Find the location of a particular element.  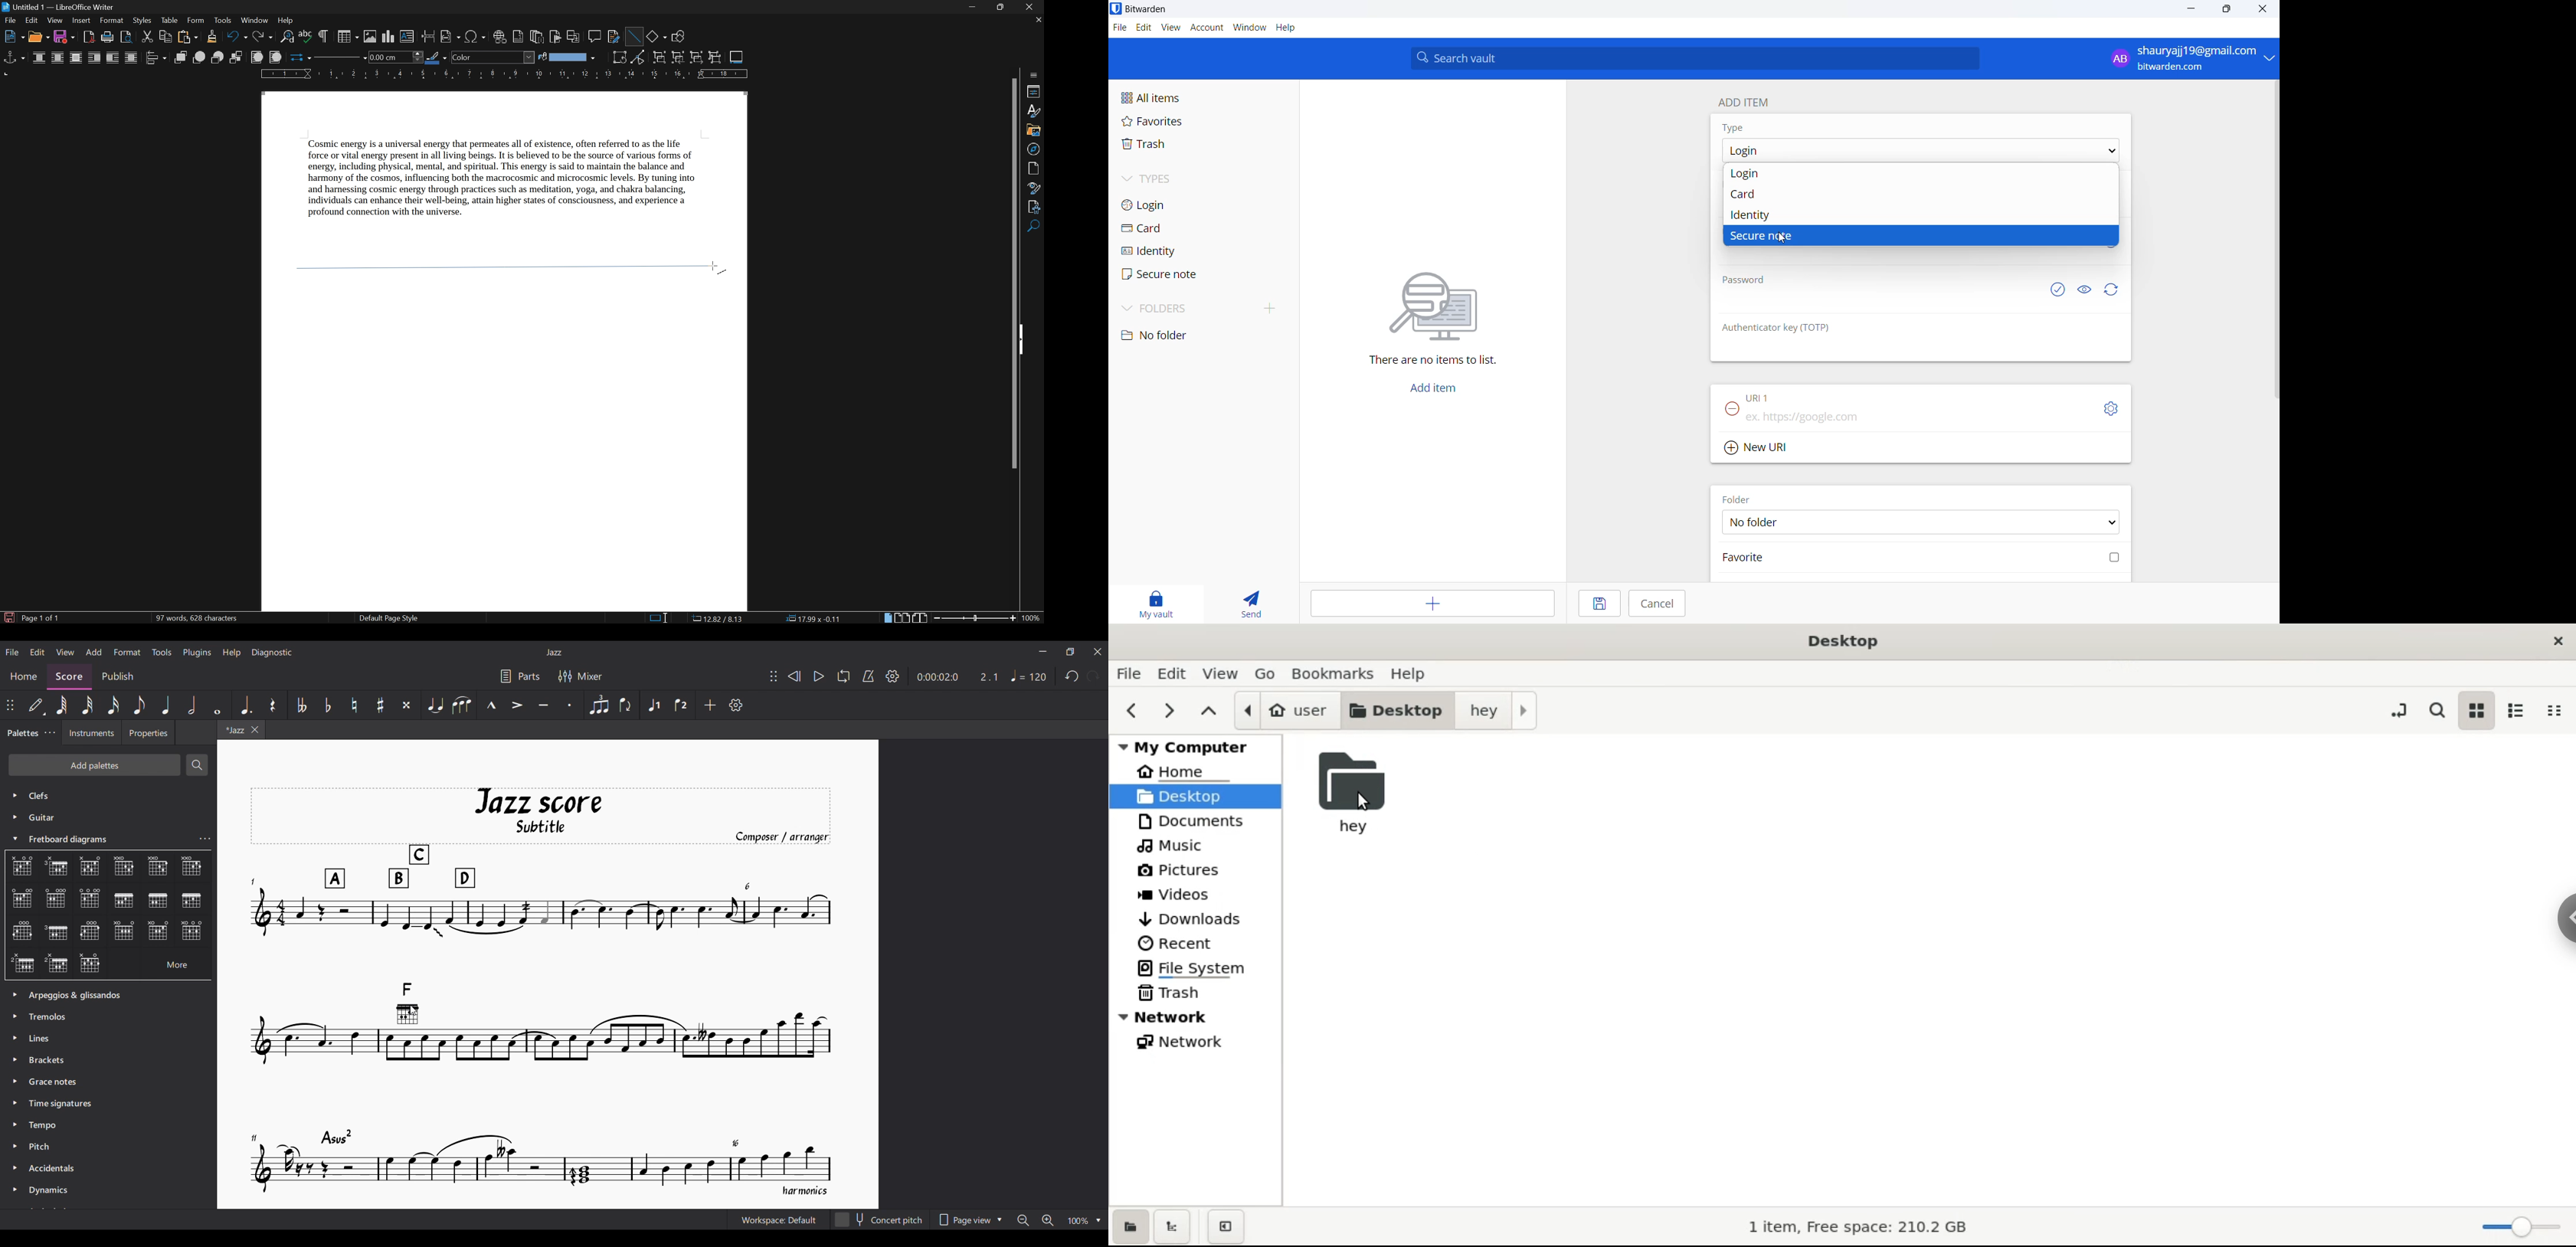

align objects is located at coordinates (155, 58).